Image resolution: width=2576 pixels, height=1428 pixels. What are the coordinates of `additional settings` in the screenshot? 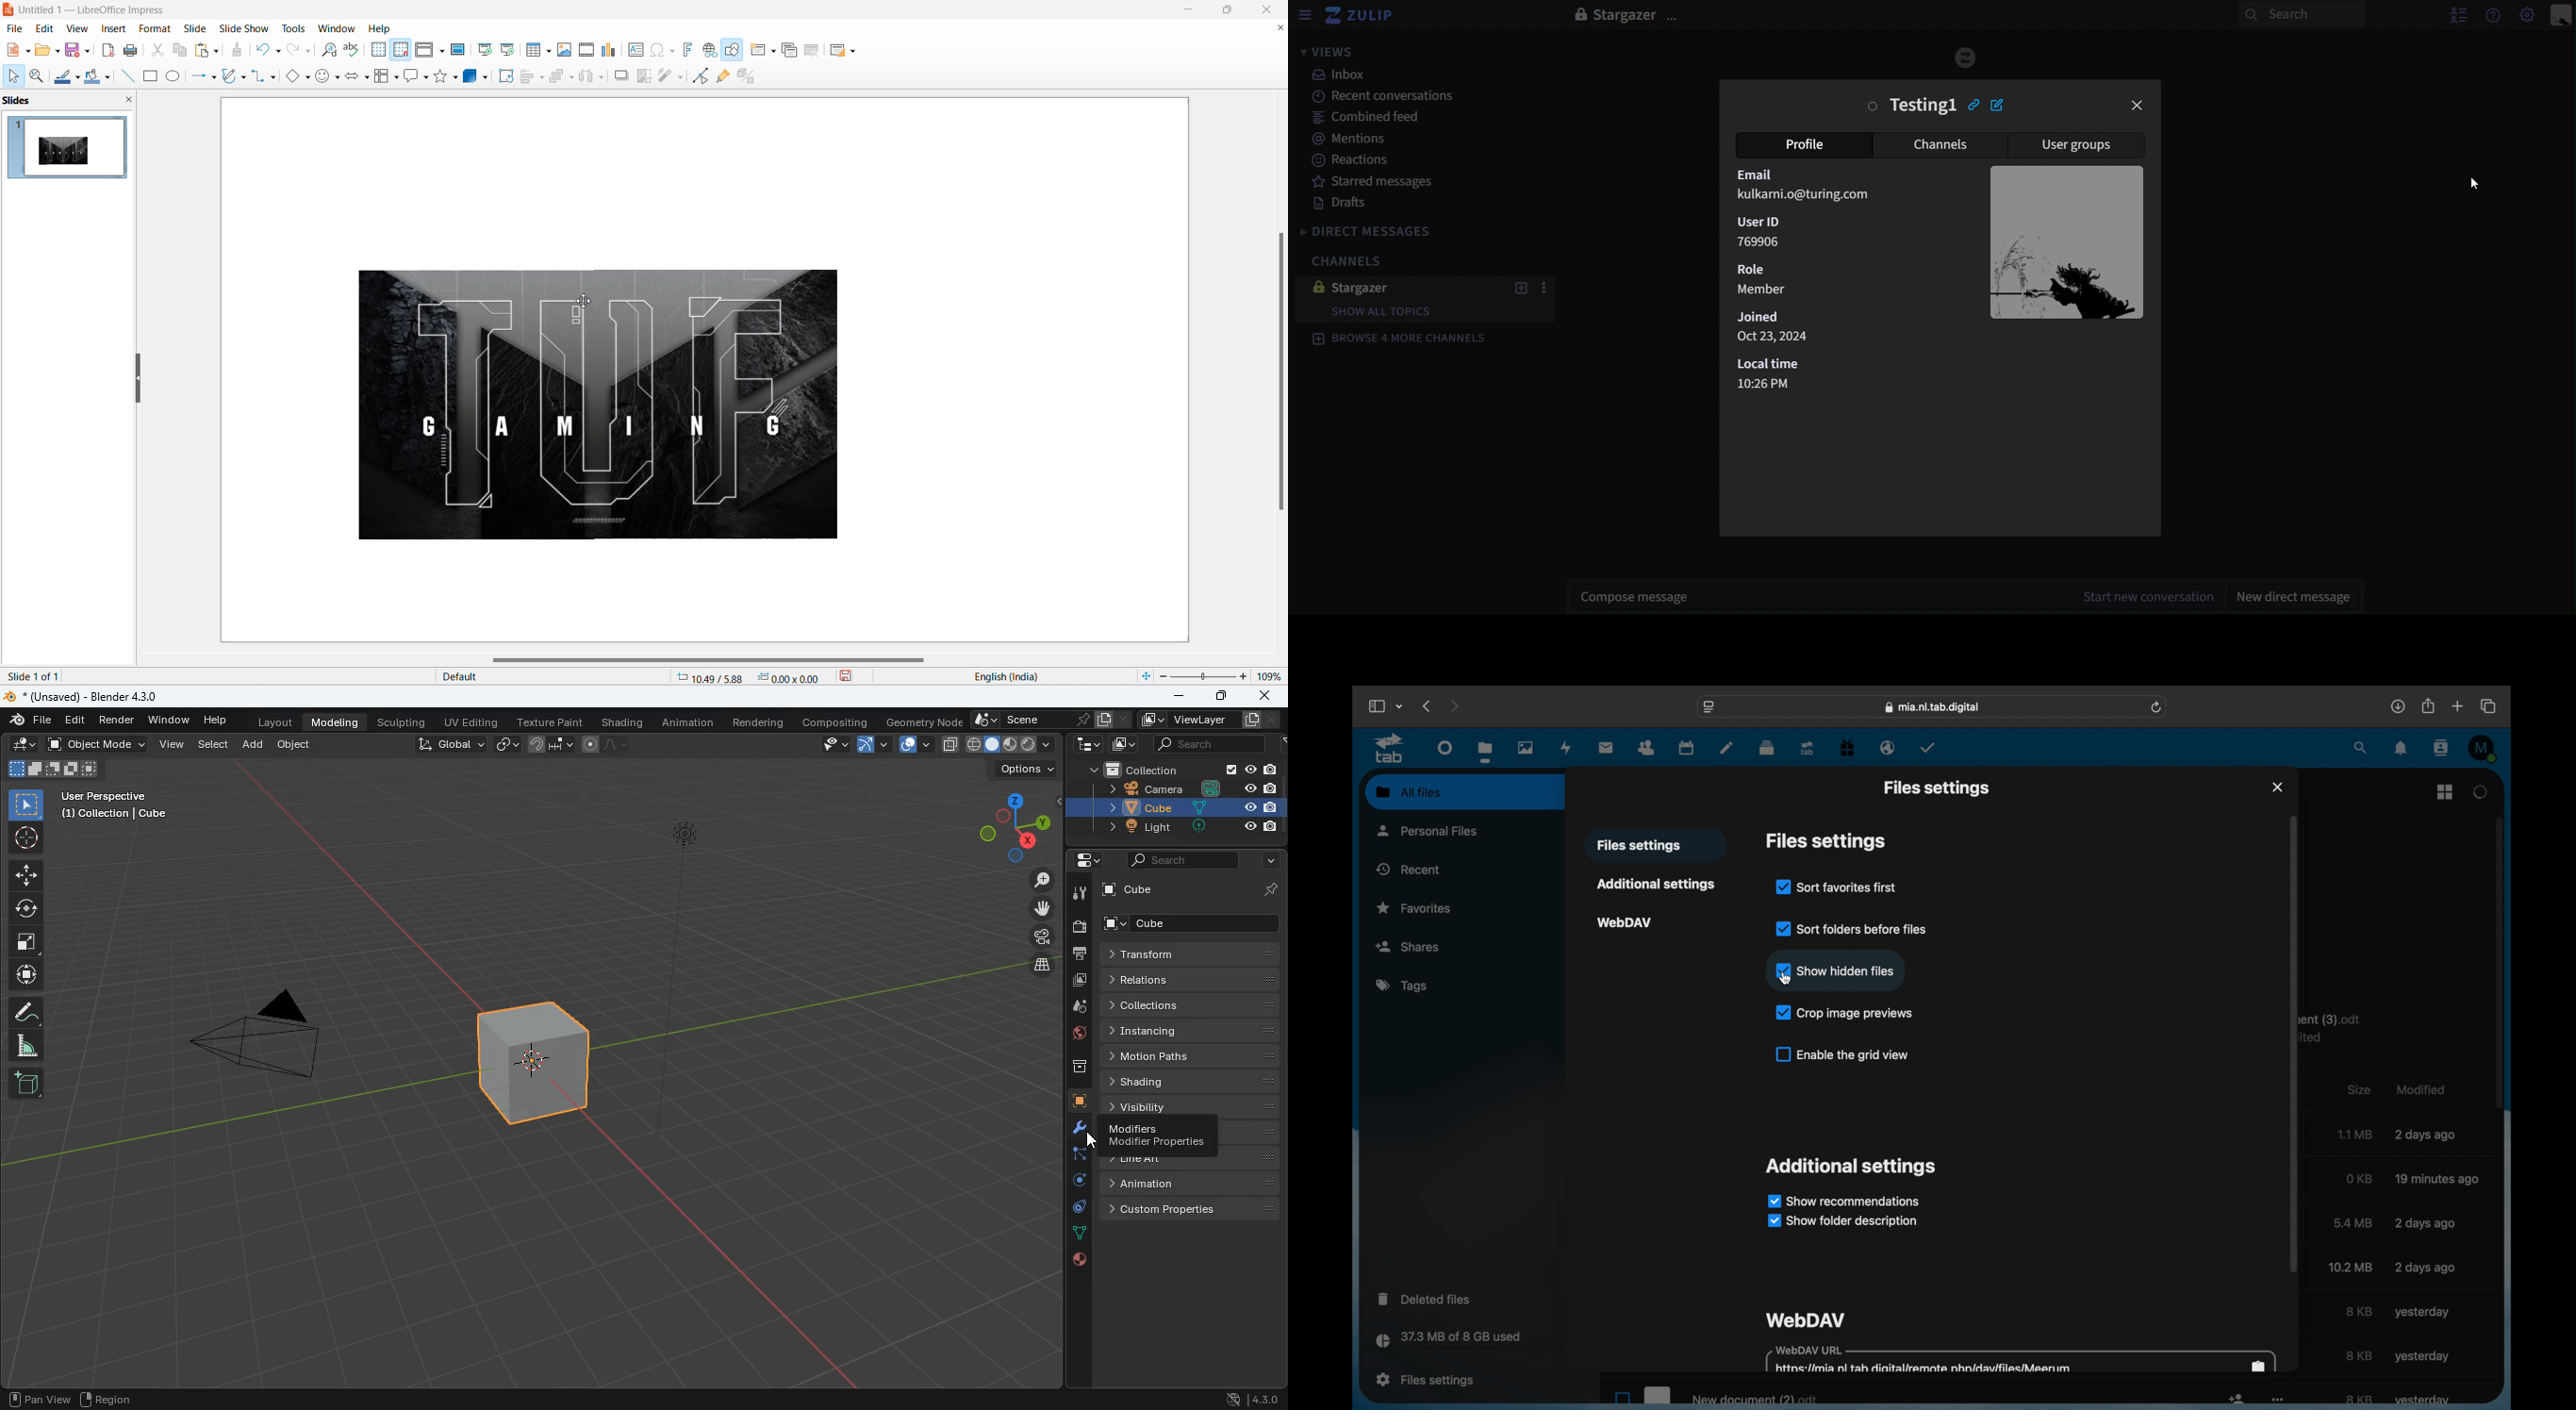 It's located at (1657, 884).